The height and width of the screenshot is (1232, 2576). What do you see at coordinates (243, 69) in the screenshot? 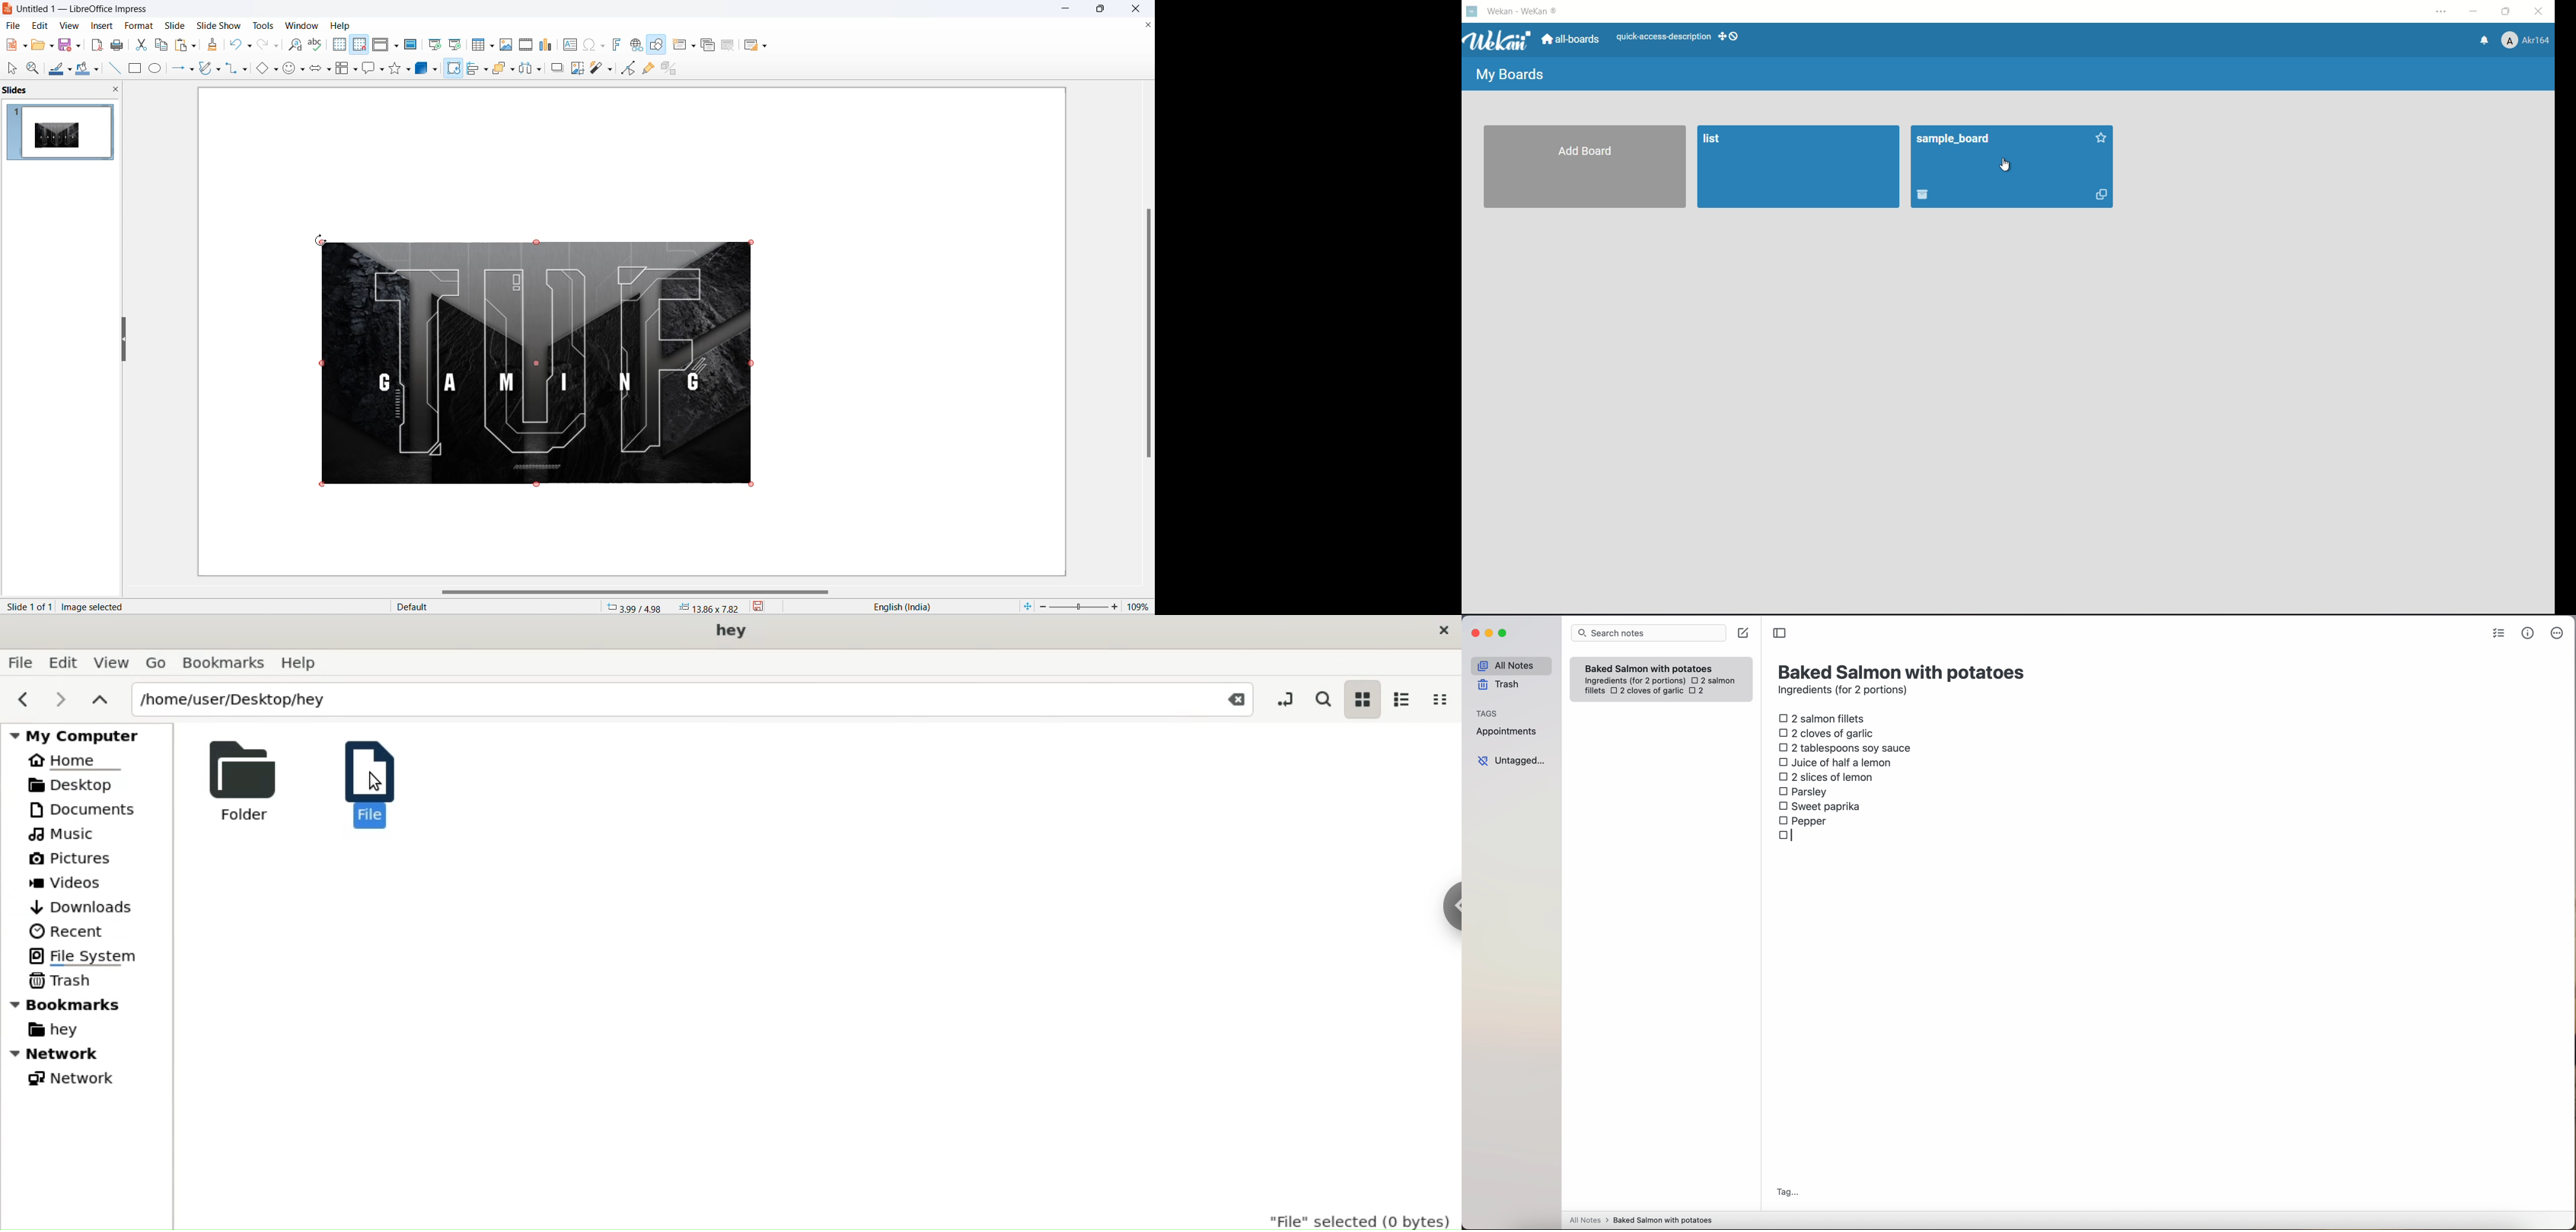
I see `connectors options` at bounding box center [243, 69].